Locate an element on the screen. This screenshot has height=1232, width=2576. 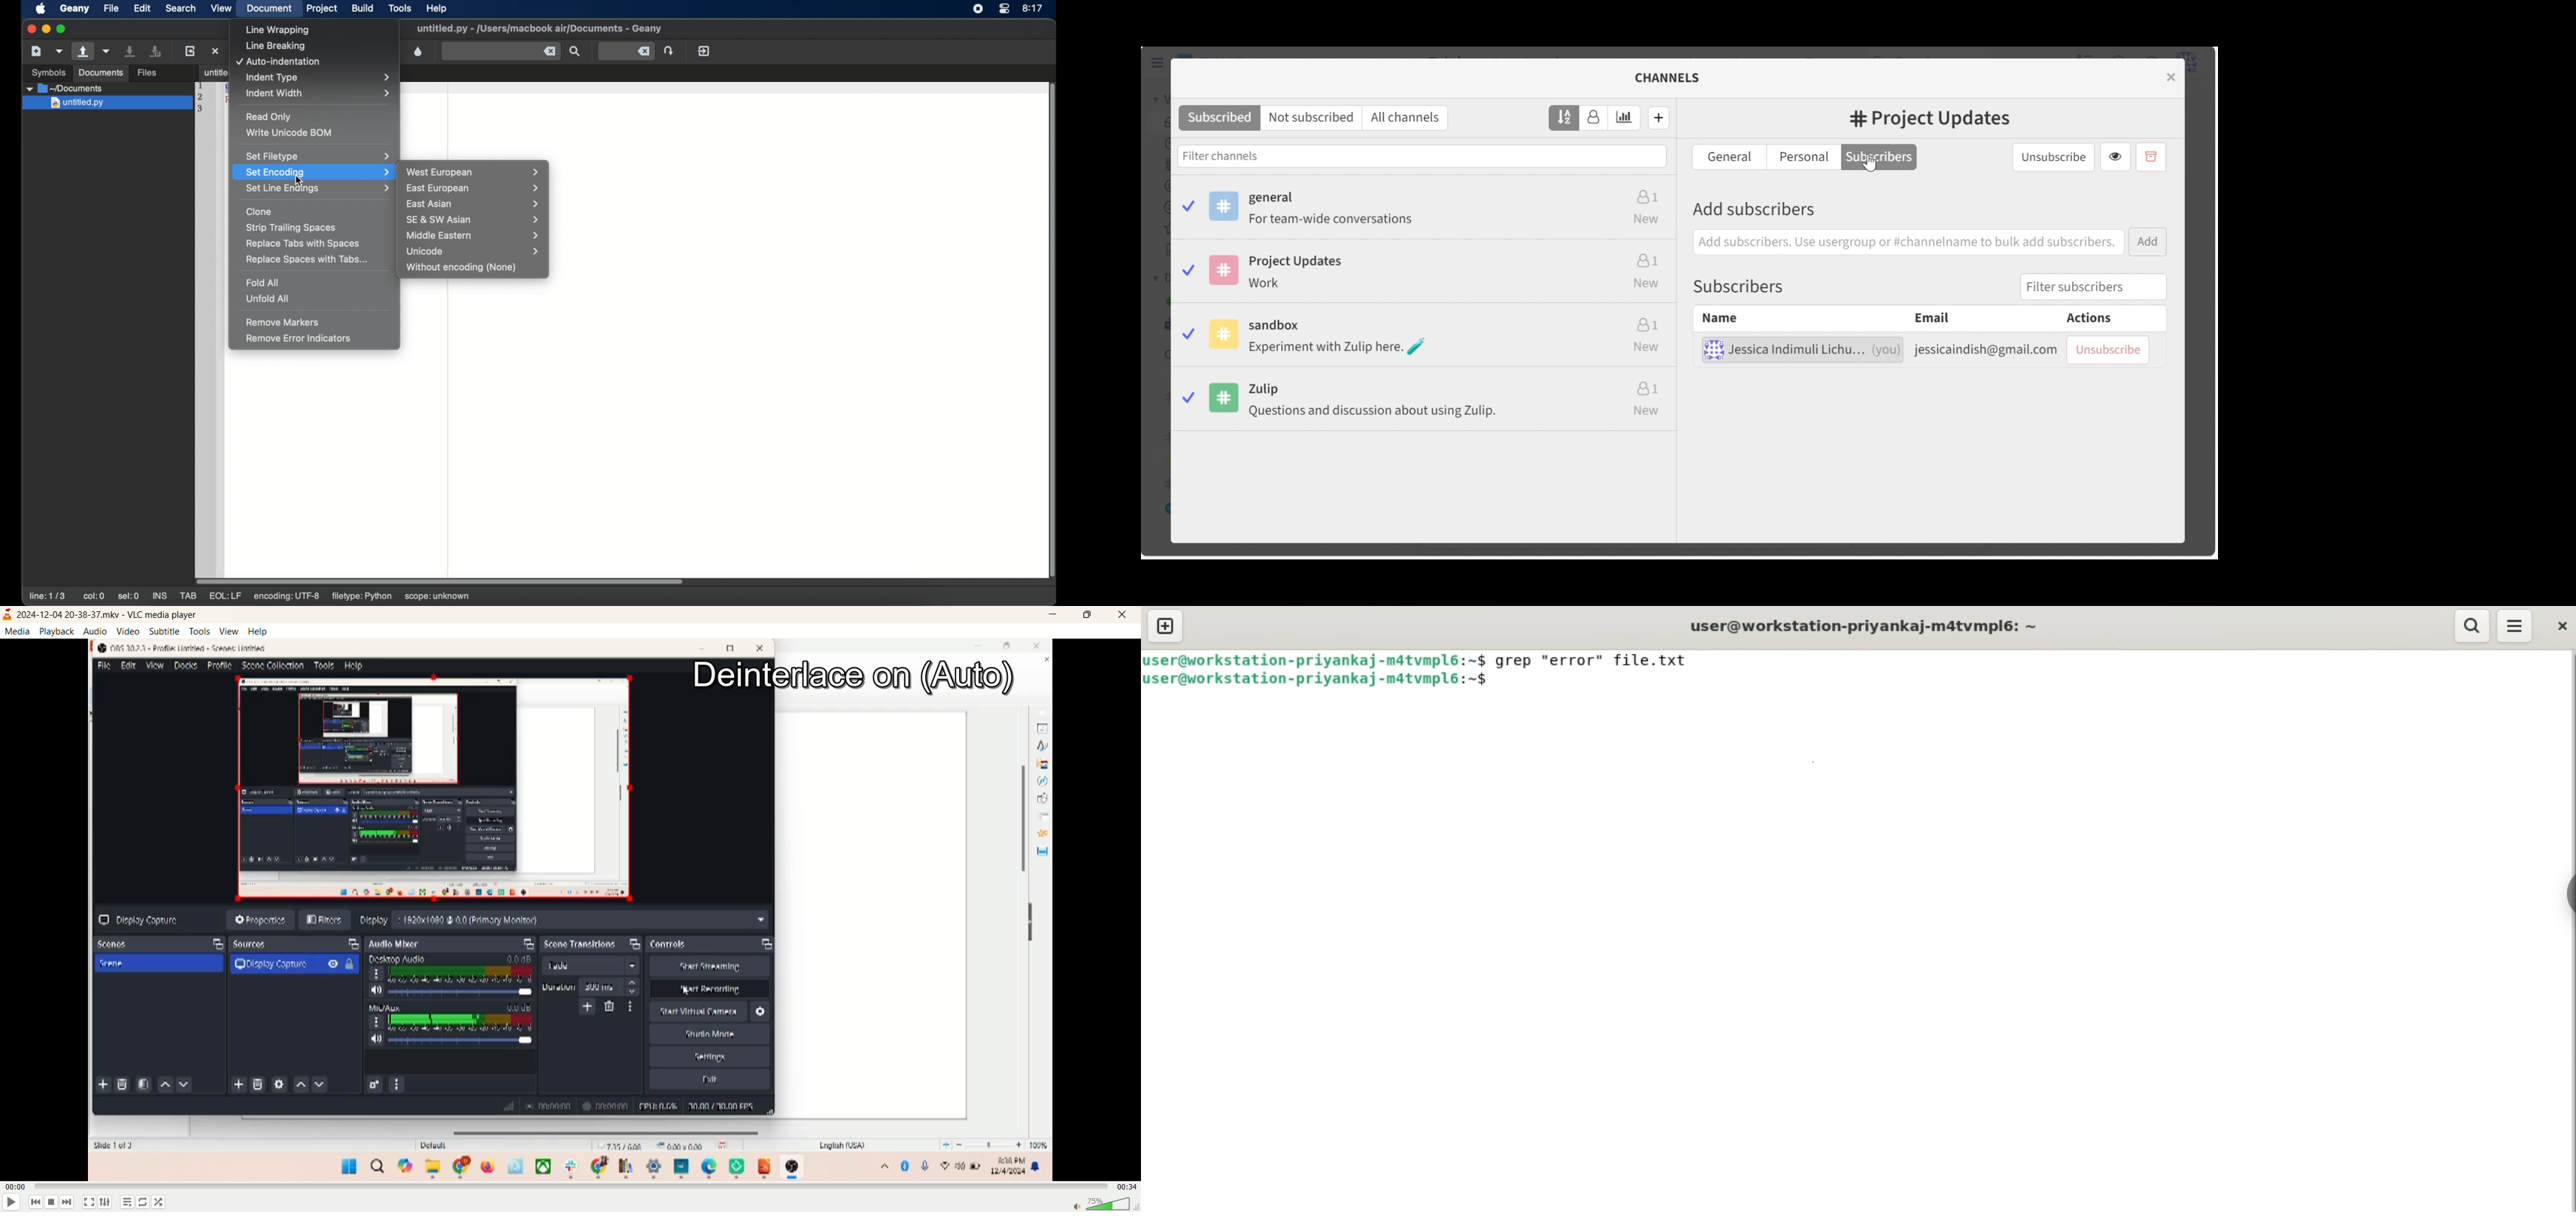
playback is located at coordinates (57, 632).